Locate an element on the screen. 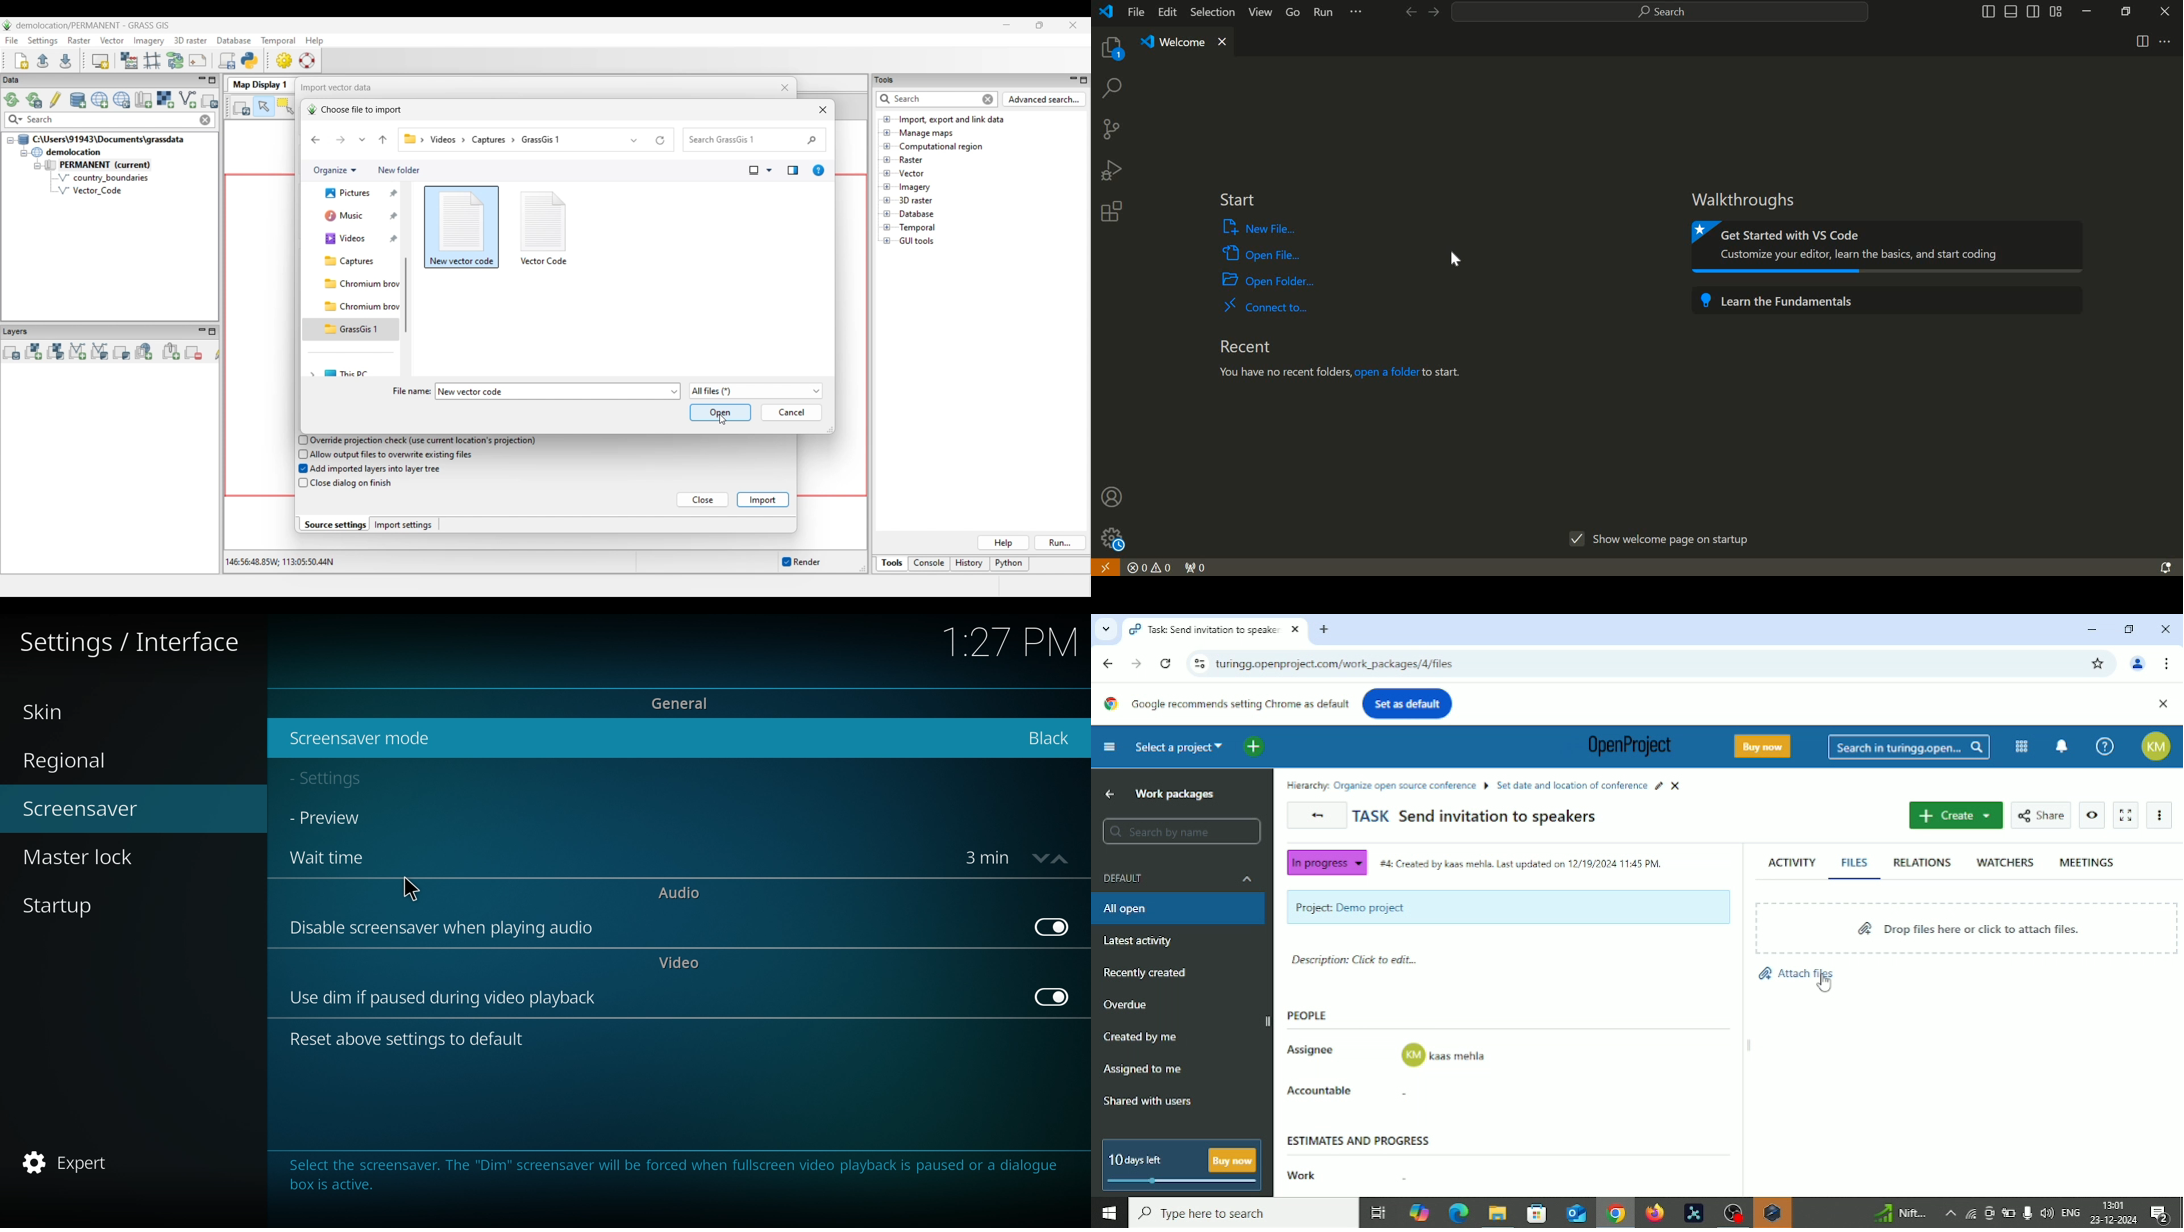 The width and height of the screenshot is (2184, 1232). Back is located at coordinates (1318, 816).